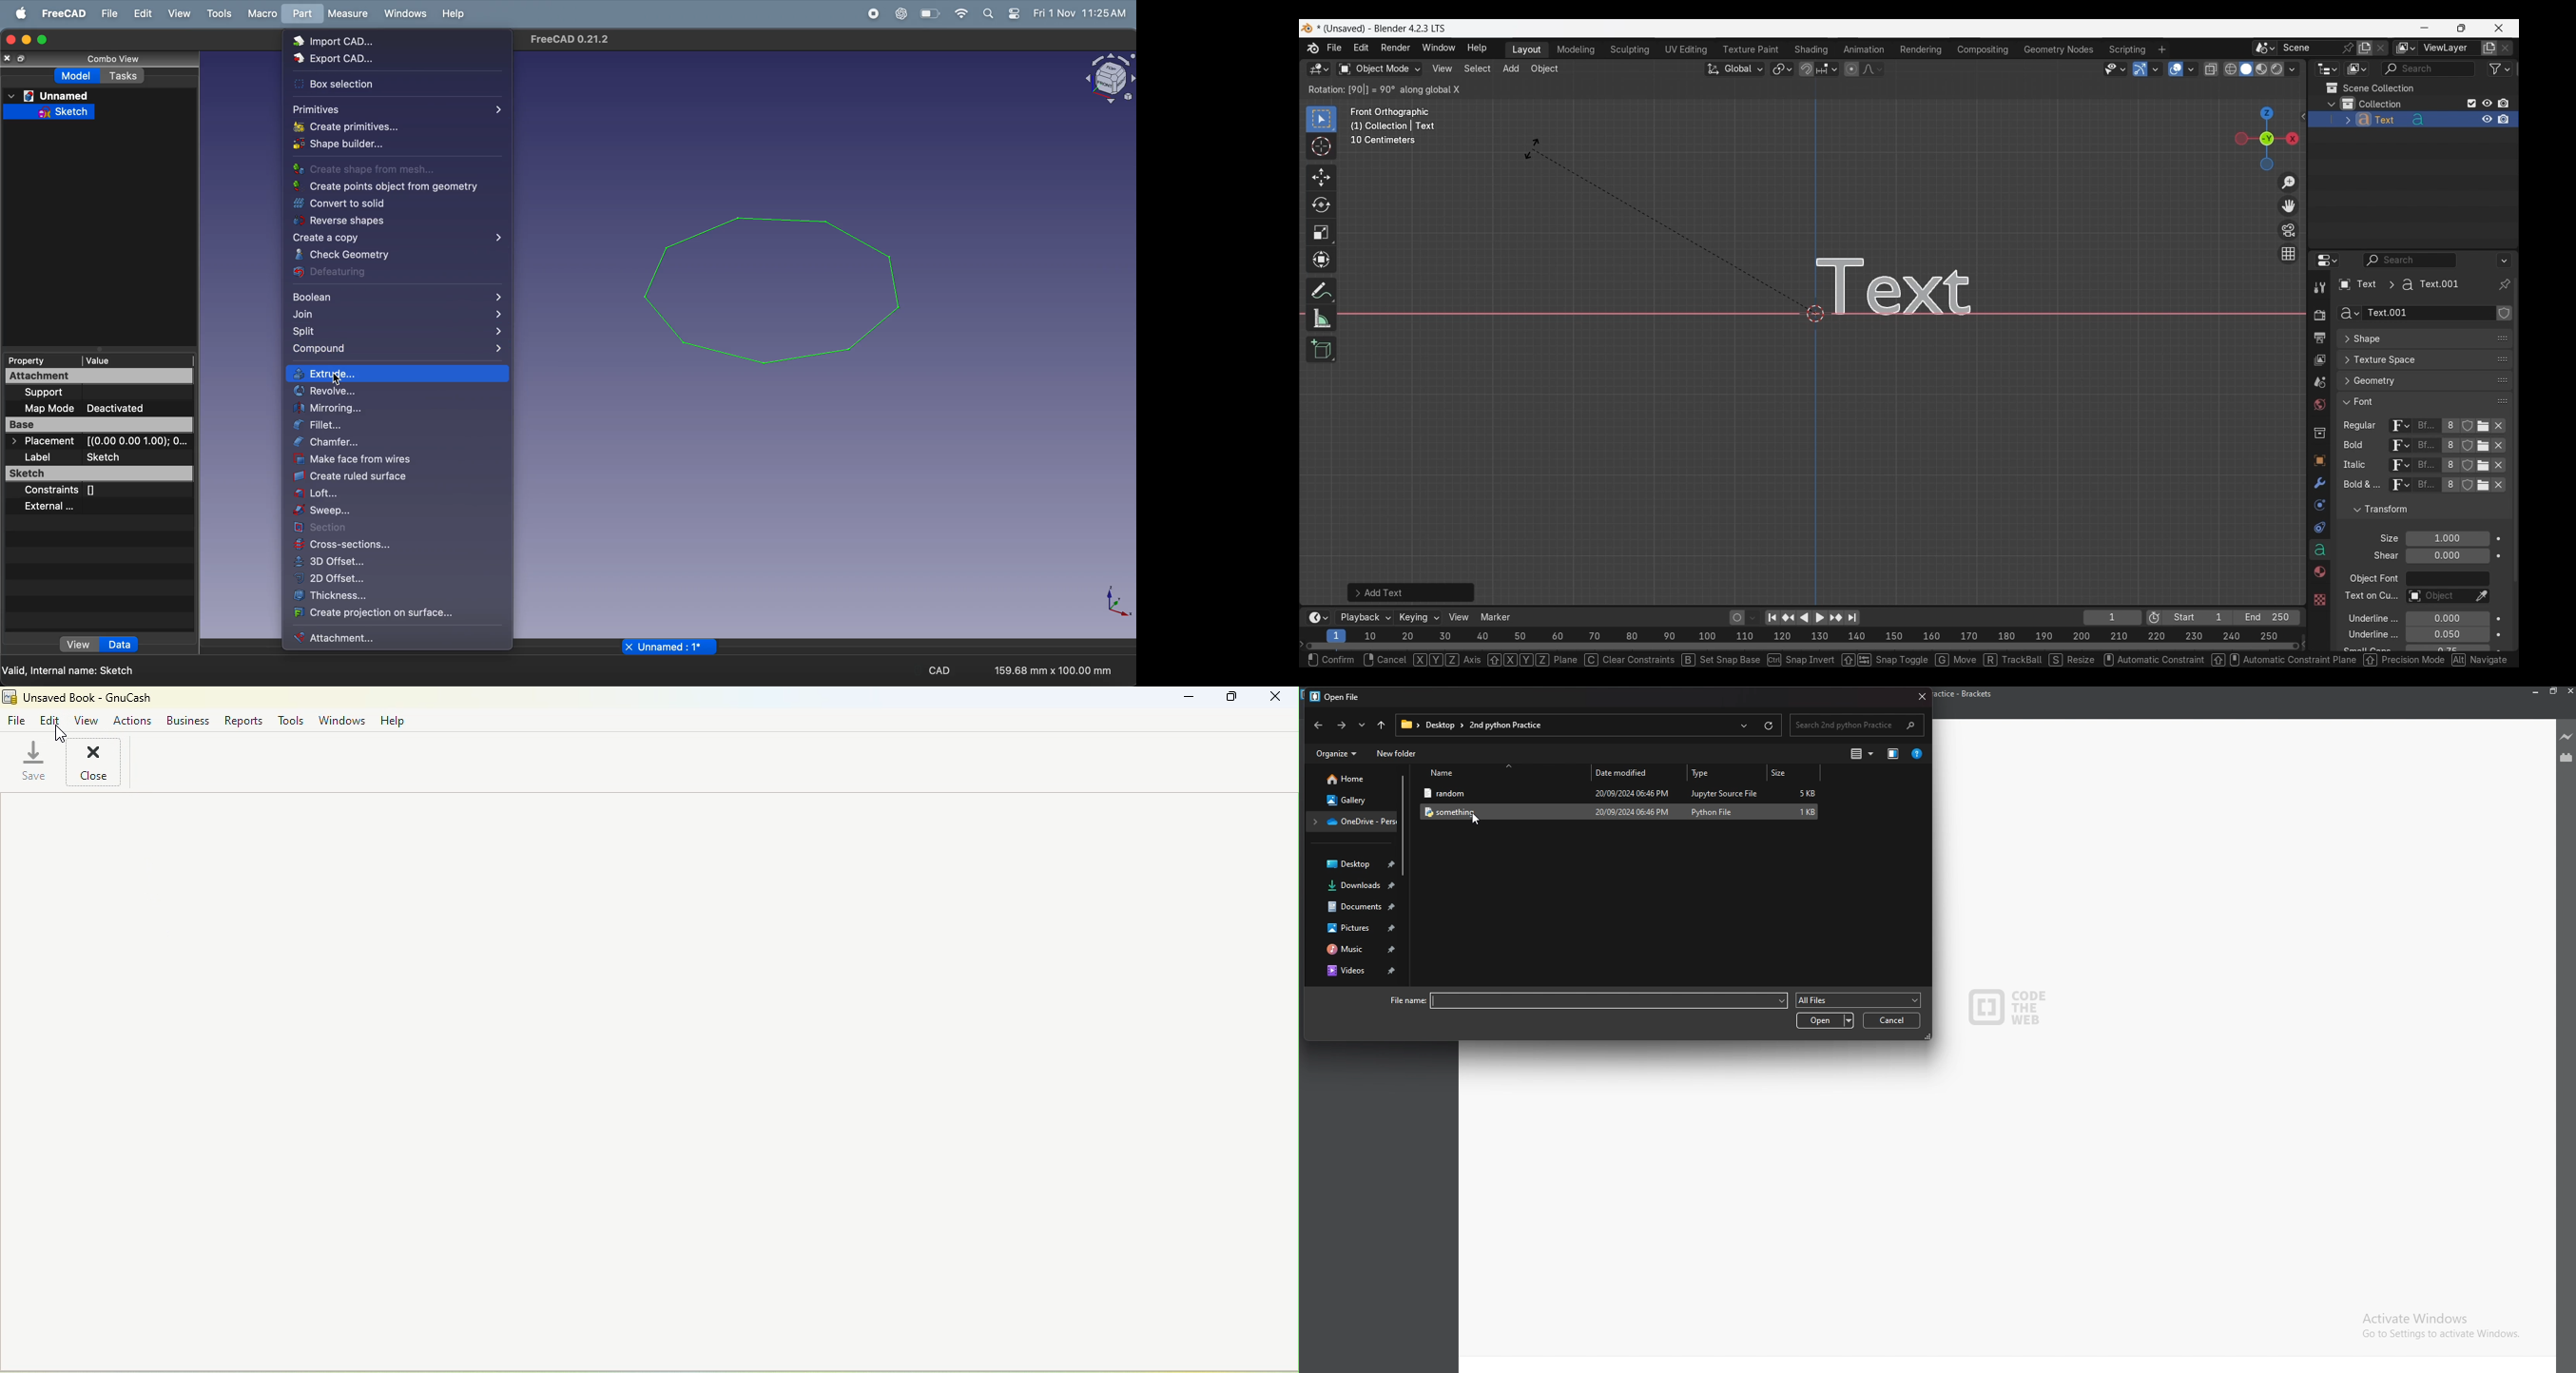 The height and width of the screenshot is (1400, 2576). What do you see at coordinates (959, 13) in the screenshot?
I see `wifi` at bounding box center [959, 13].